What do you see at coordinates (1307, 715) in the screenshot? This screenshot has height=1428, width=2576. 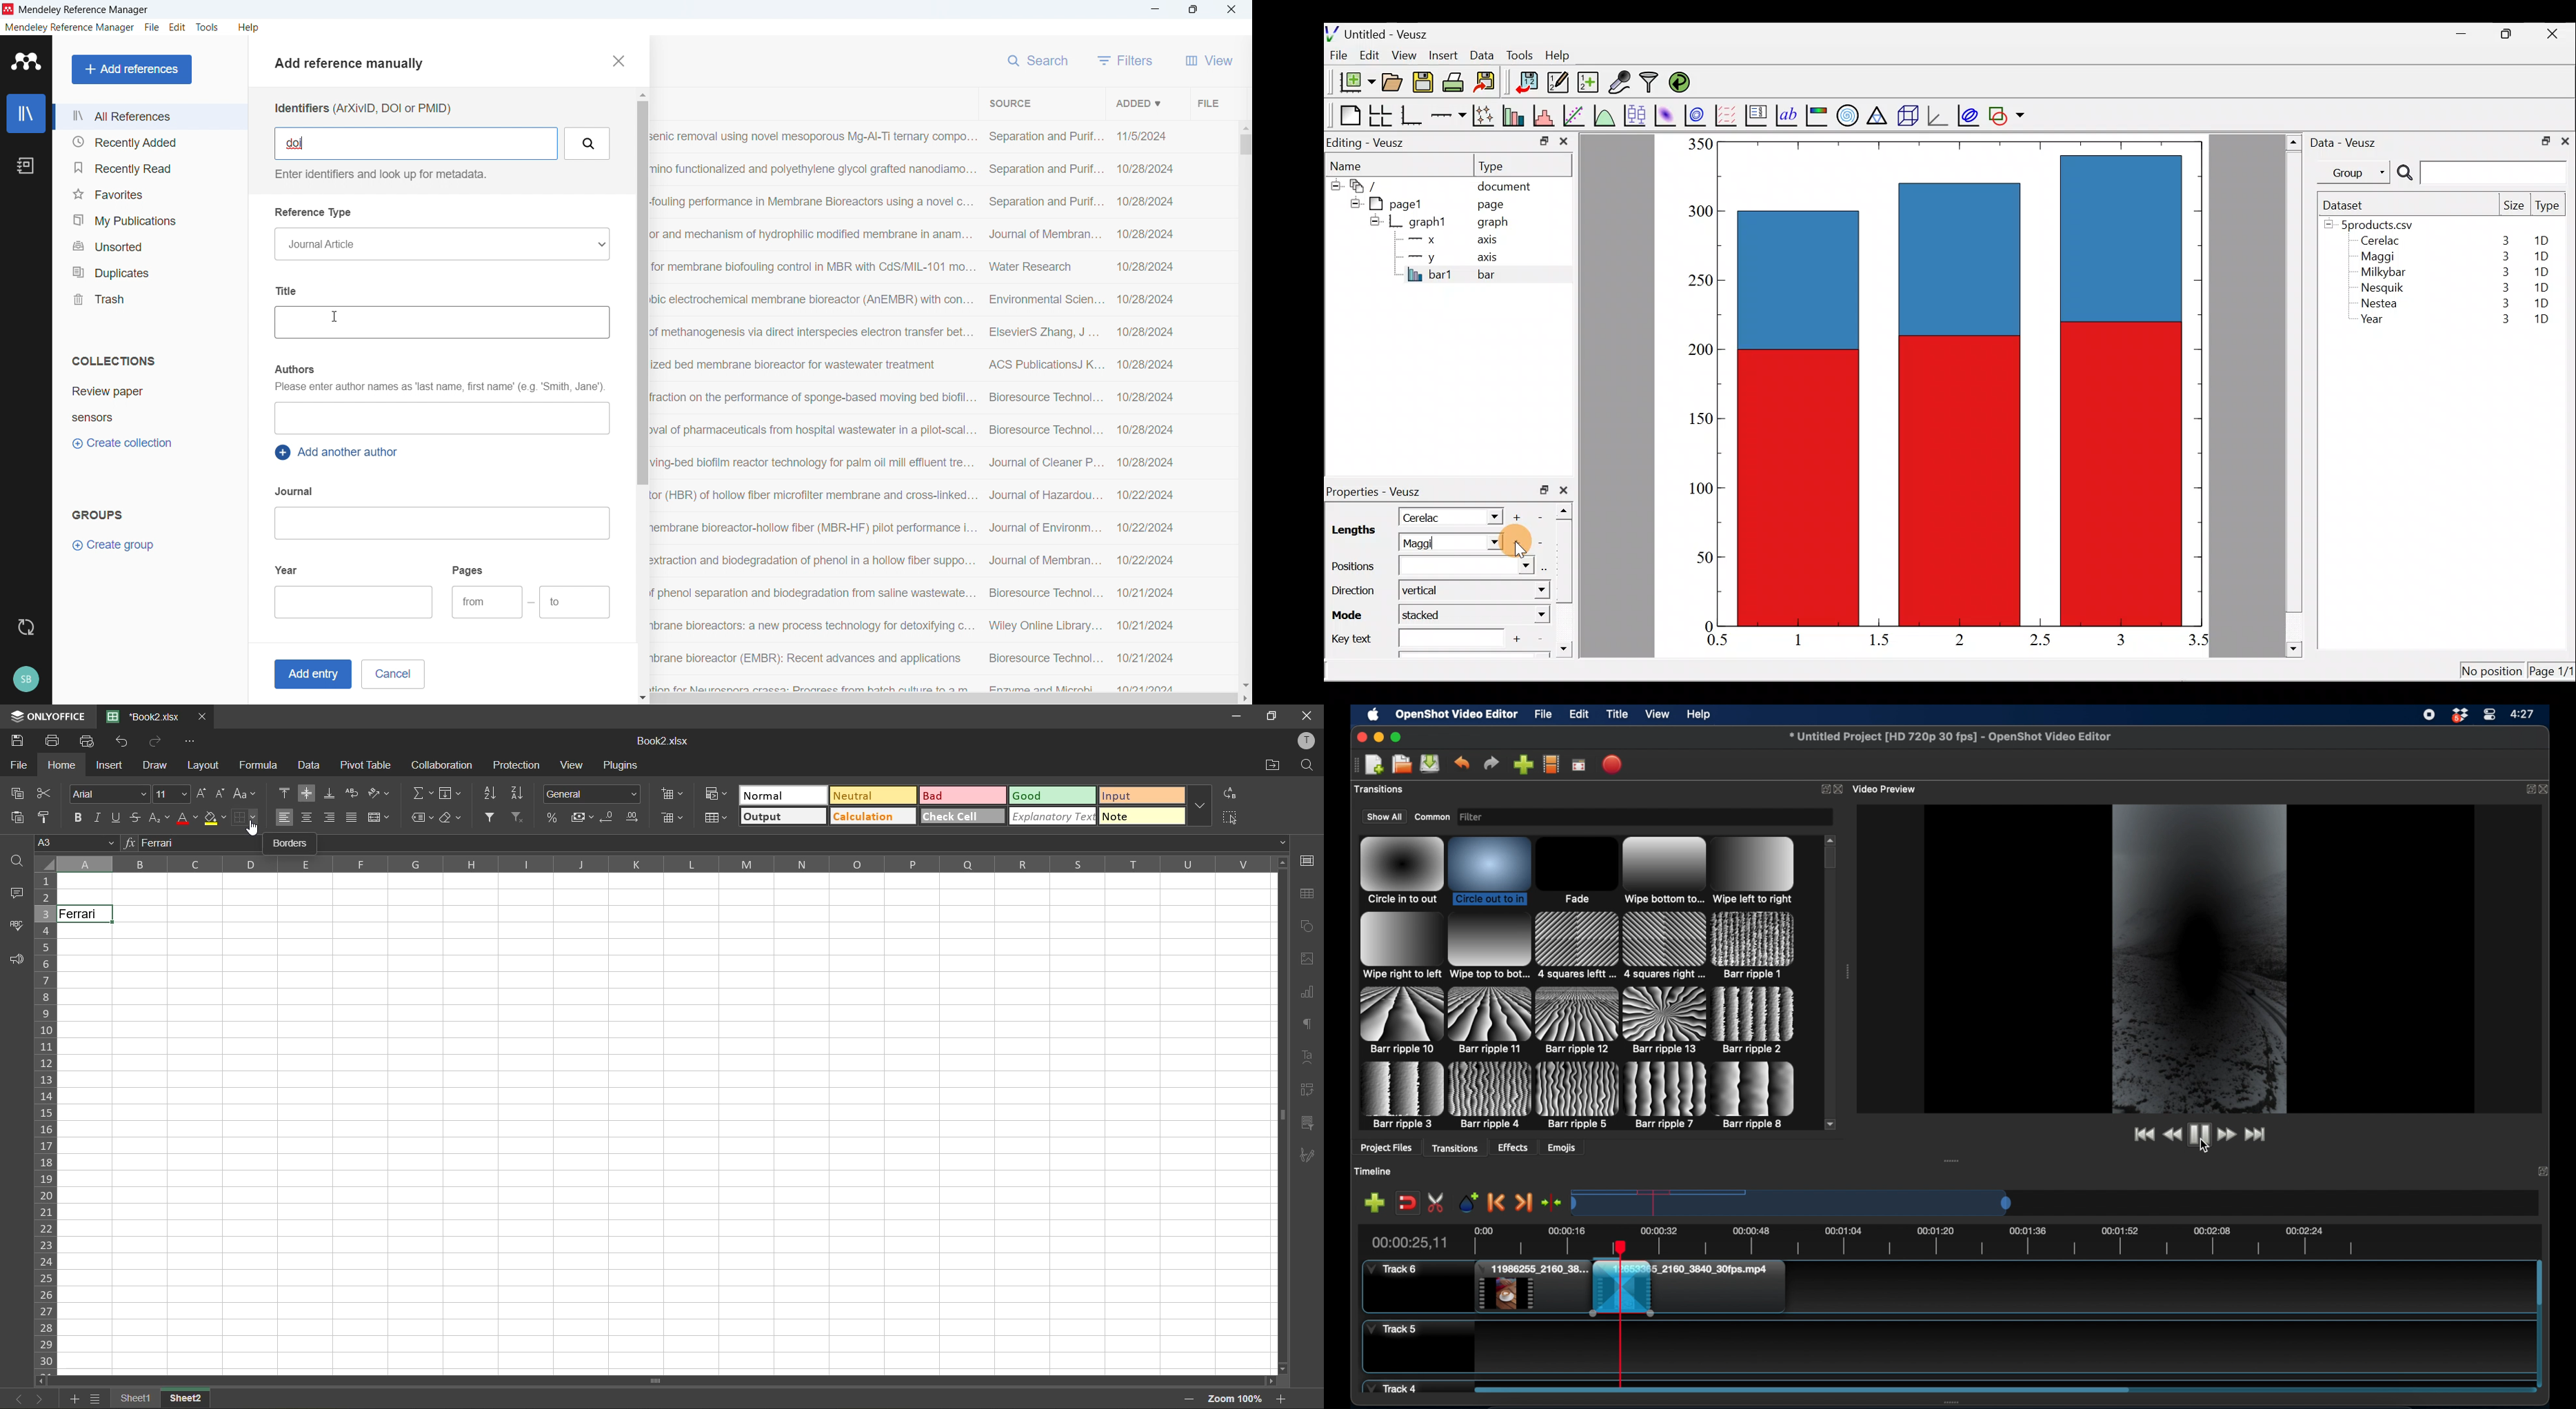 I see `close` at bounding box center [1307, 715].